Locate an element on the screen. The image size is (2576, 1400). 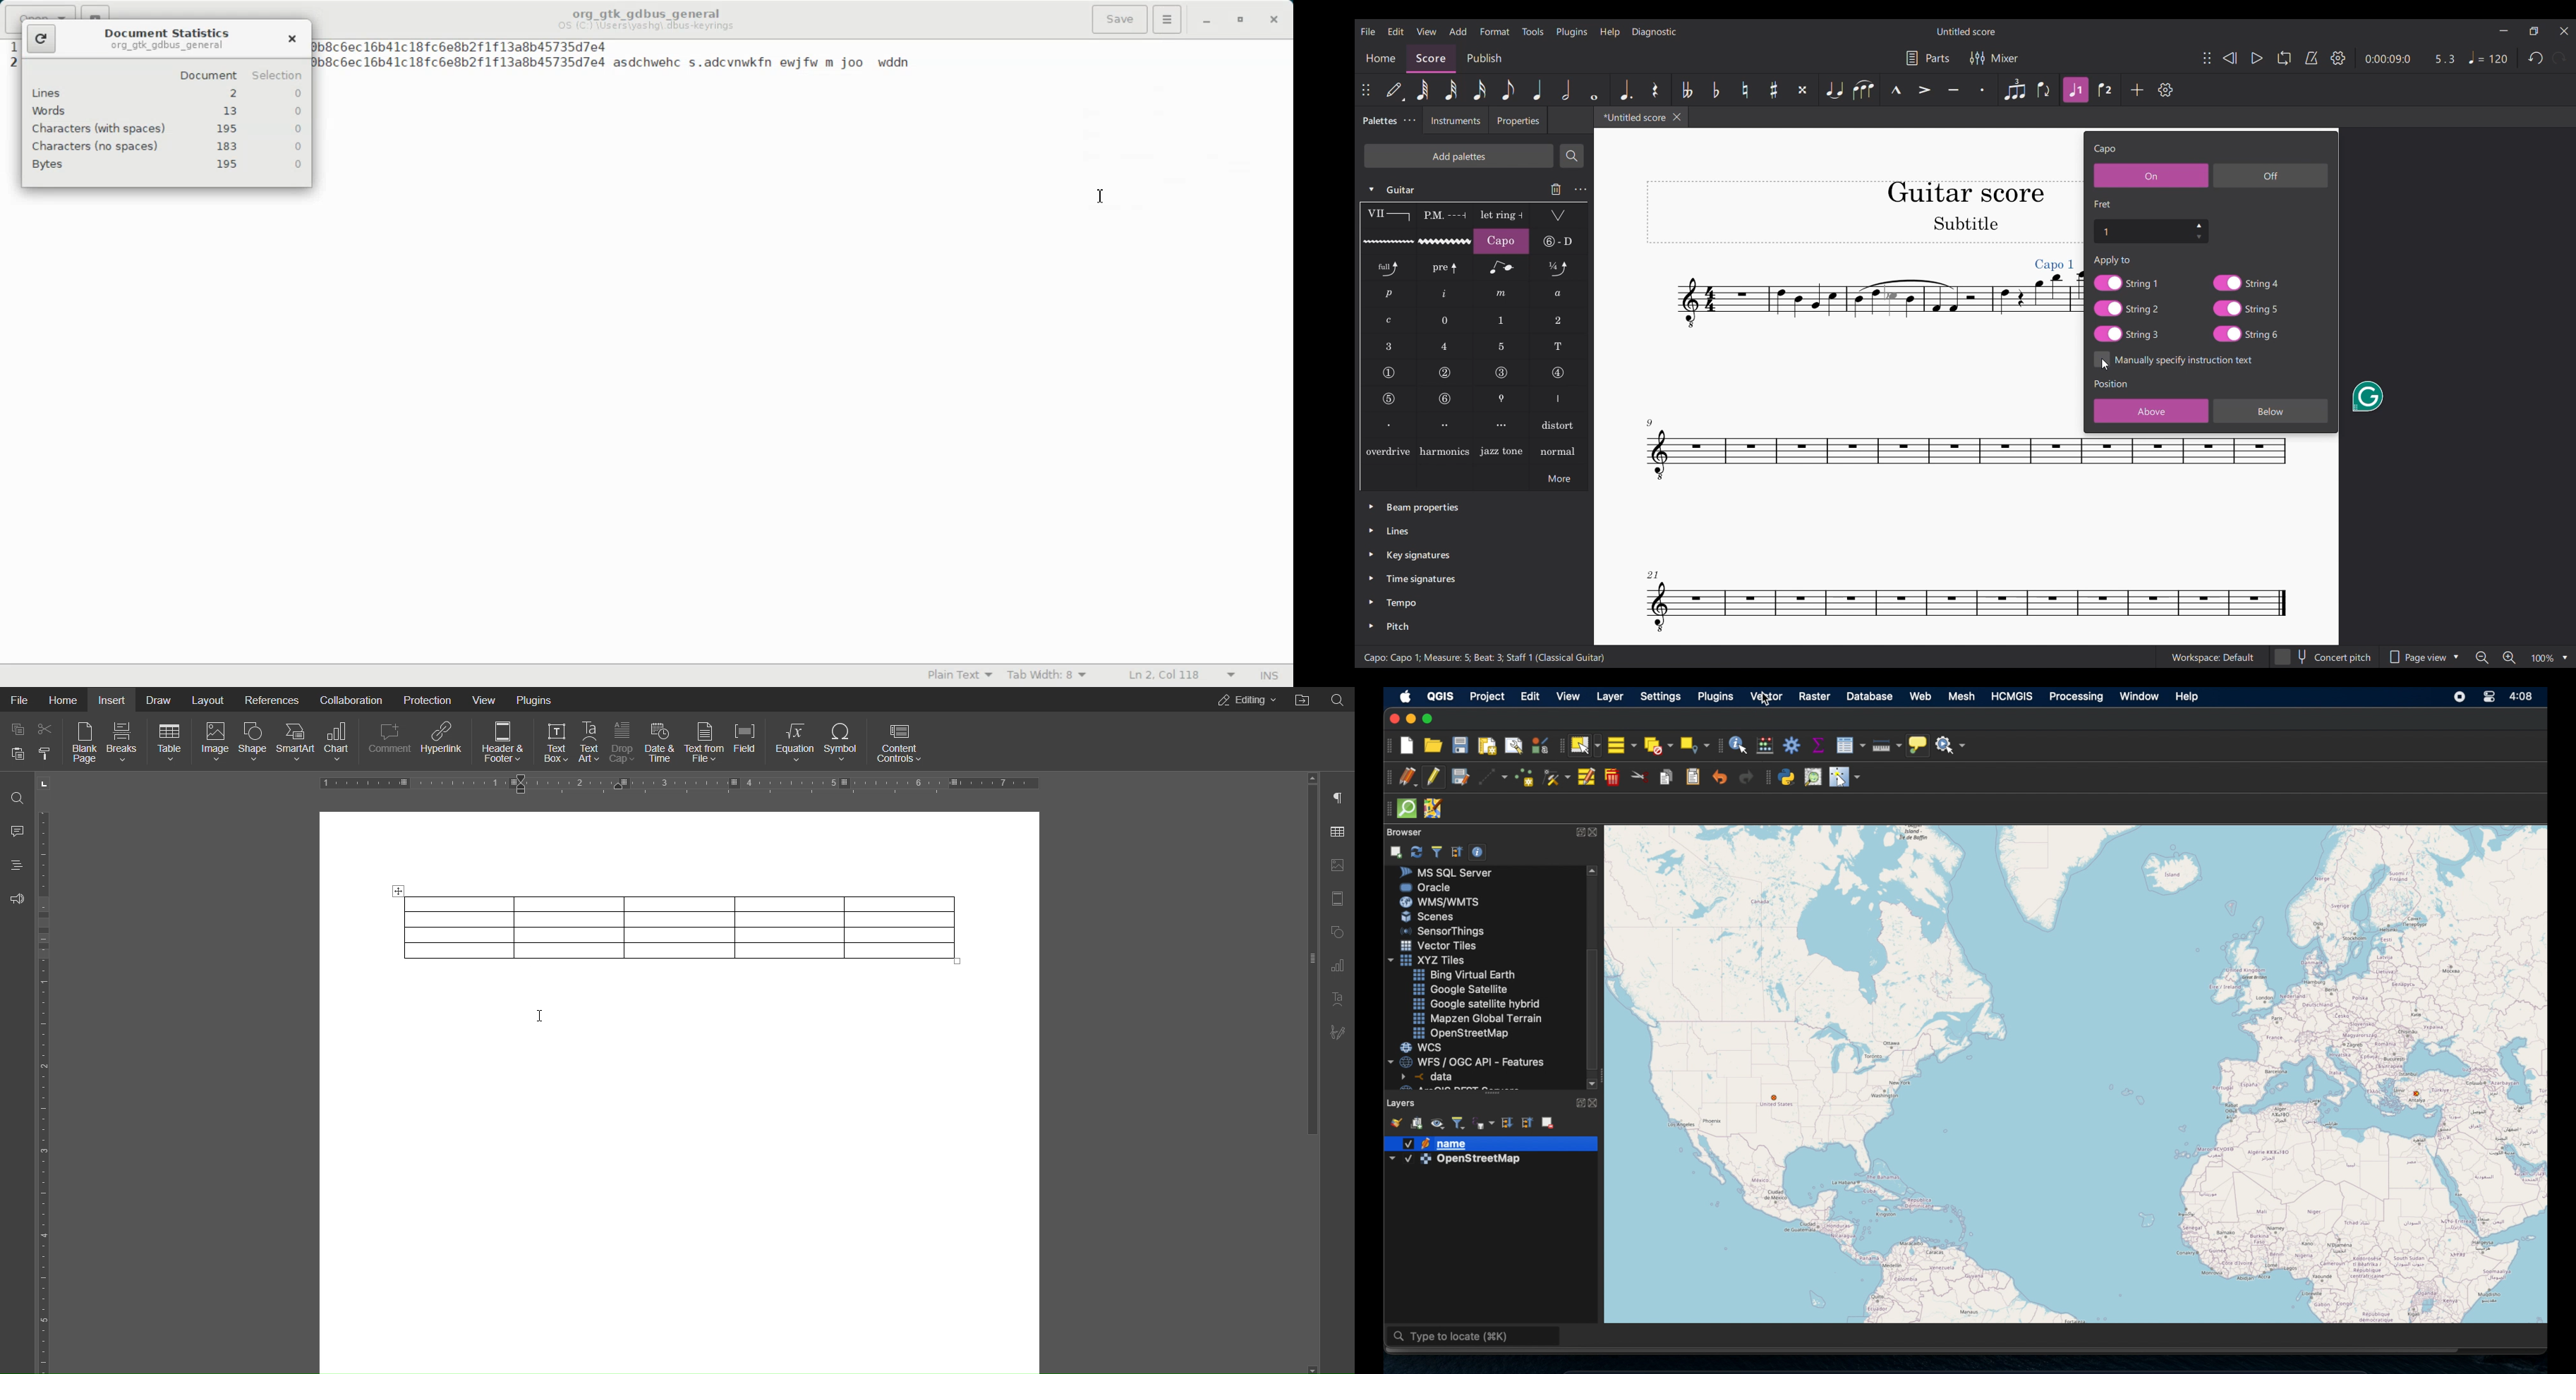
normal is located at coordinates (1558, 450).